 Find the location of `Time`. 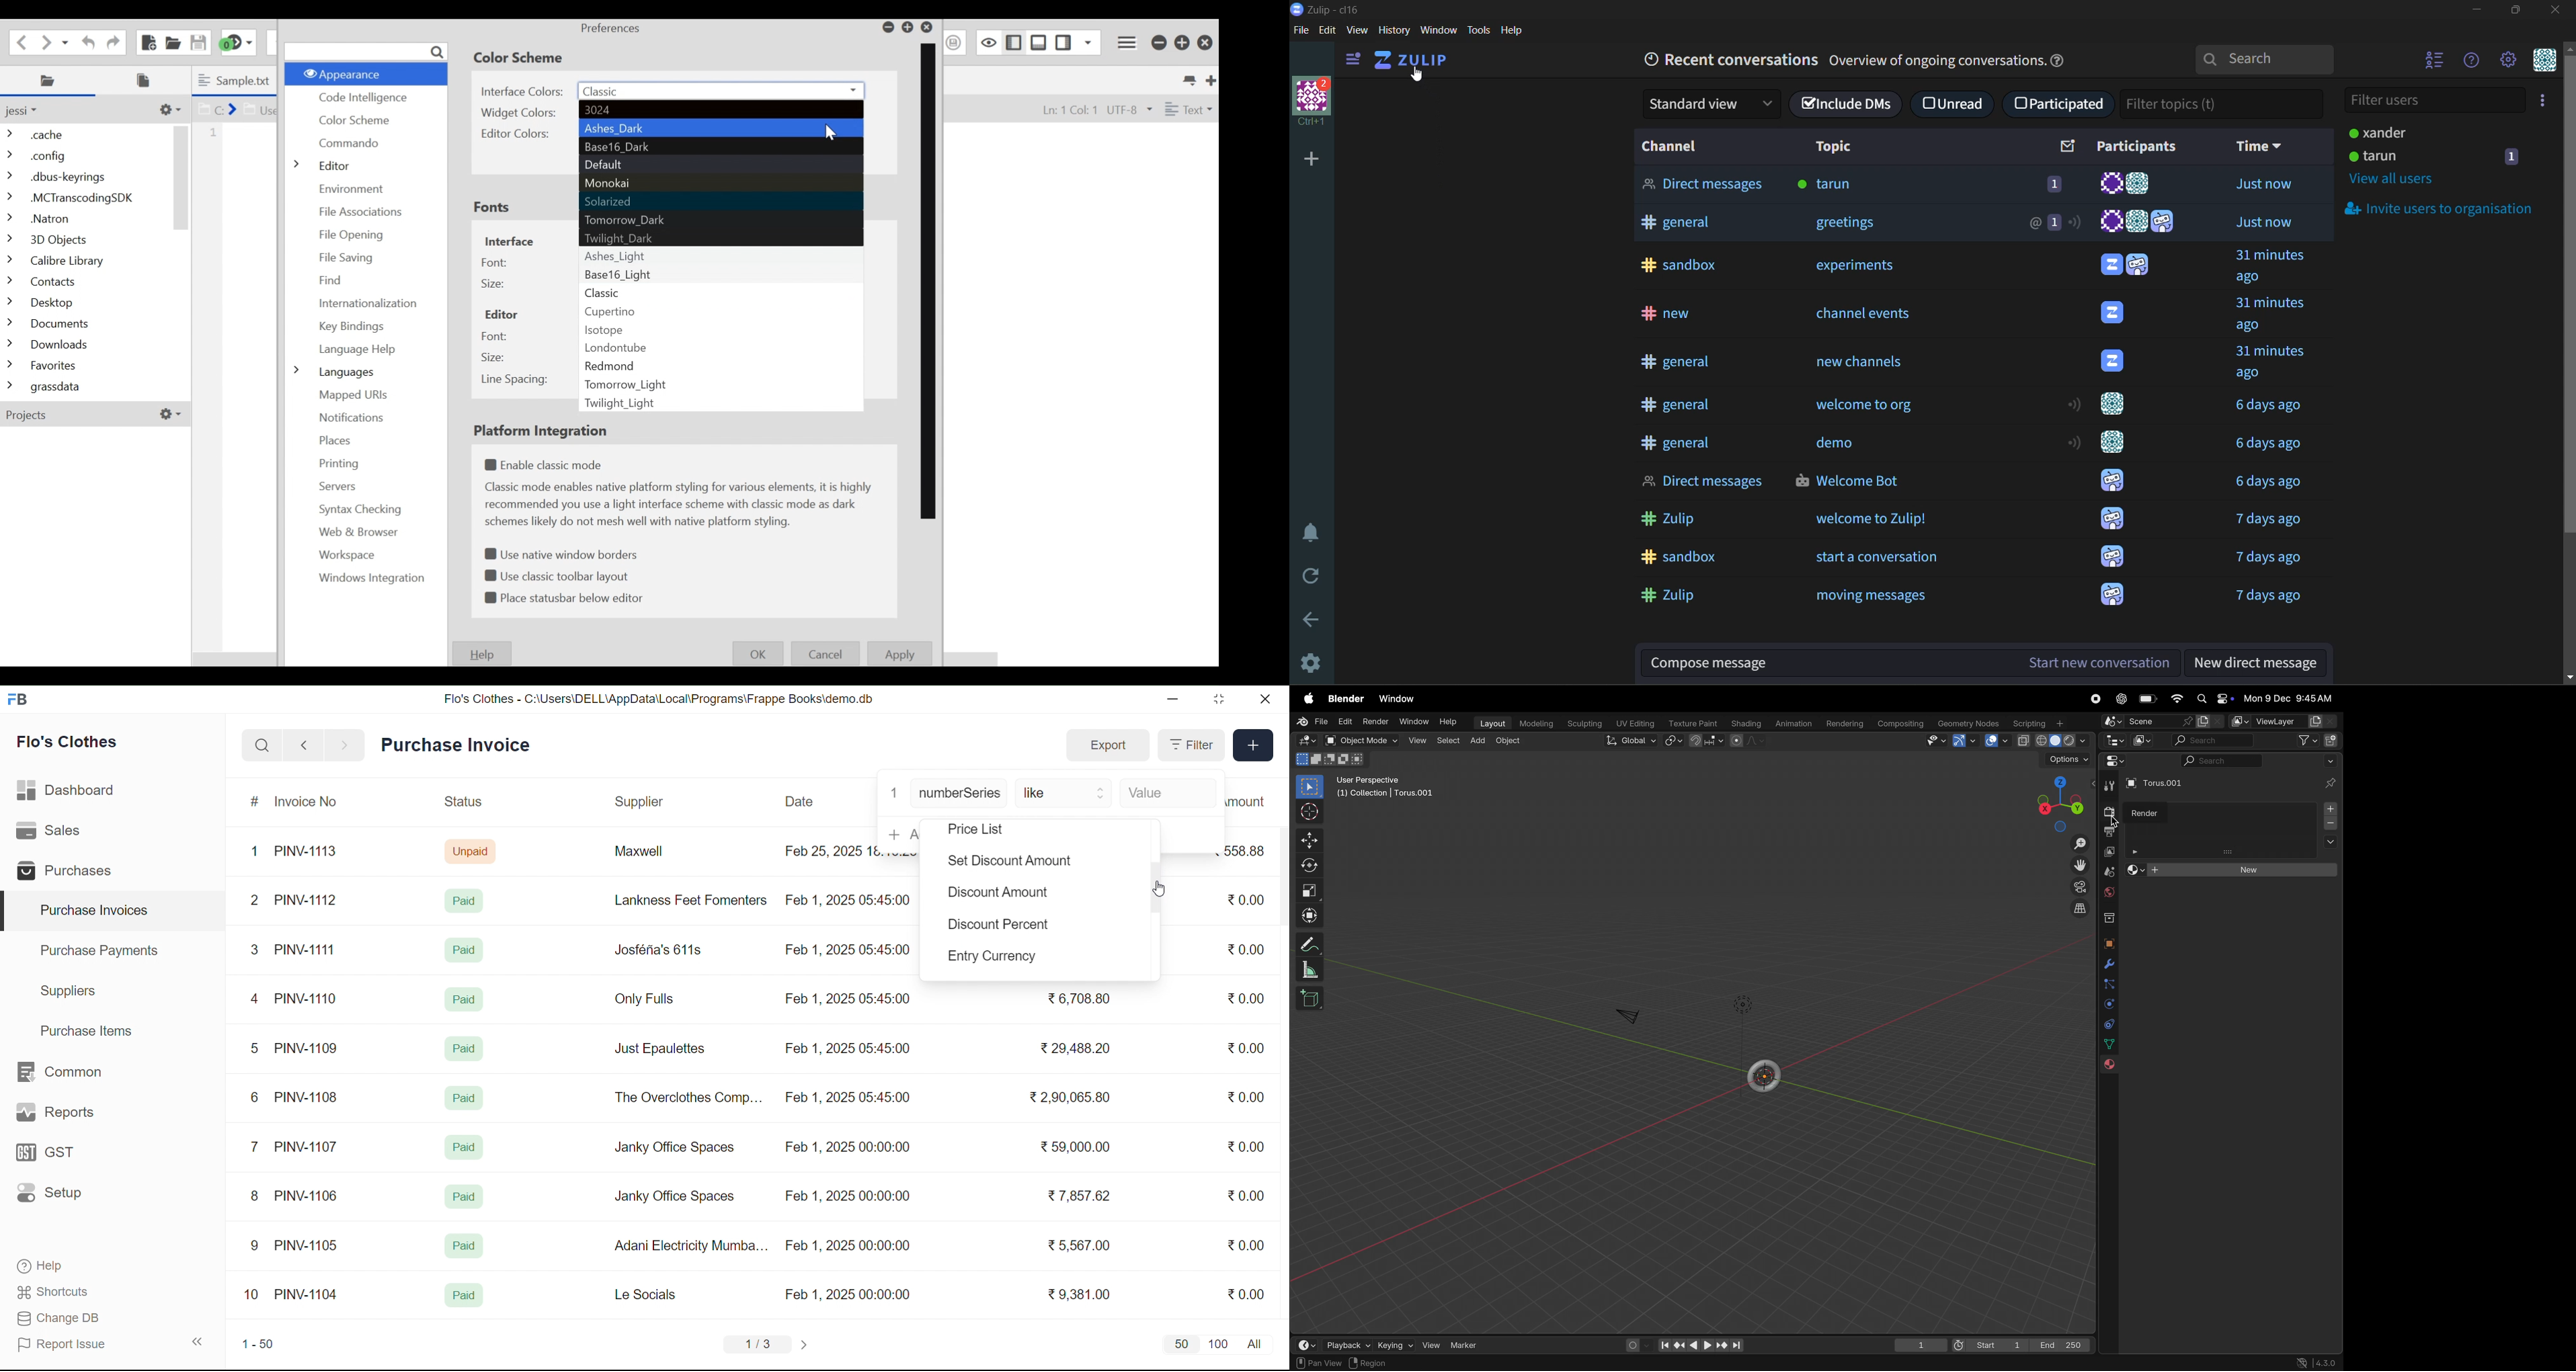

Time is located at coordinates (2269, 558).